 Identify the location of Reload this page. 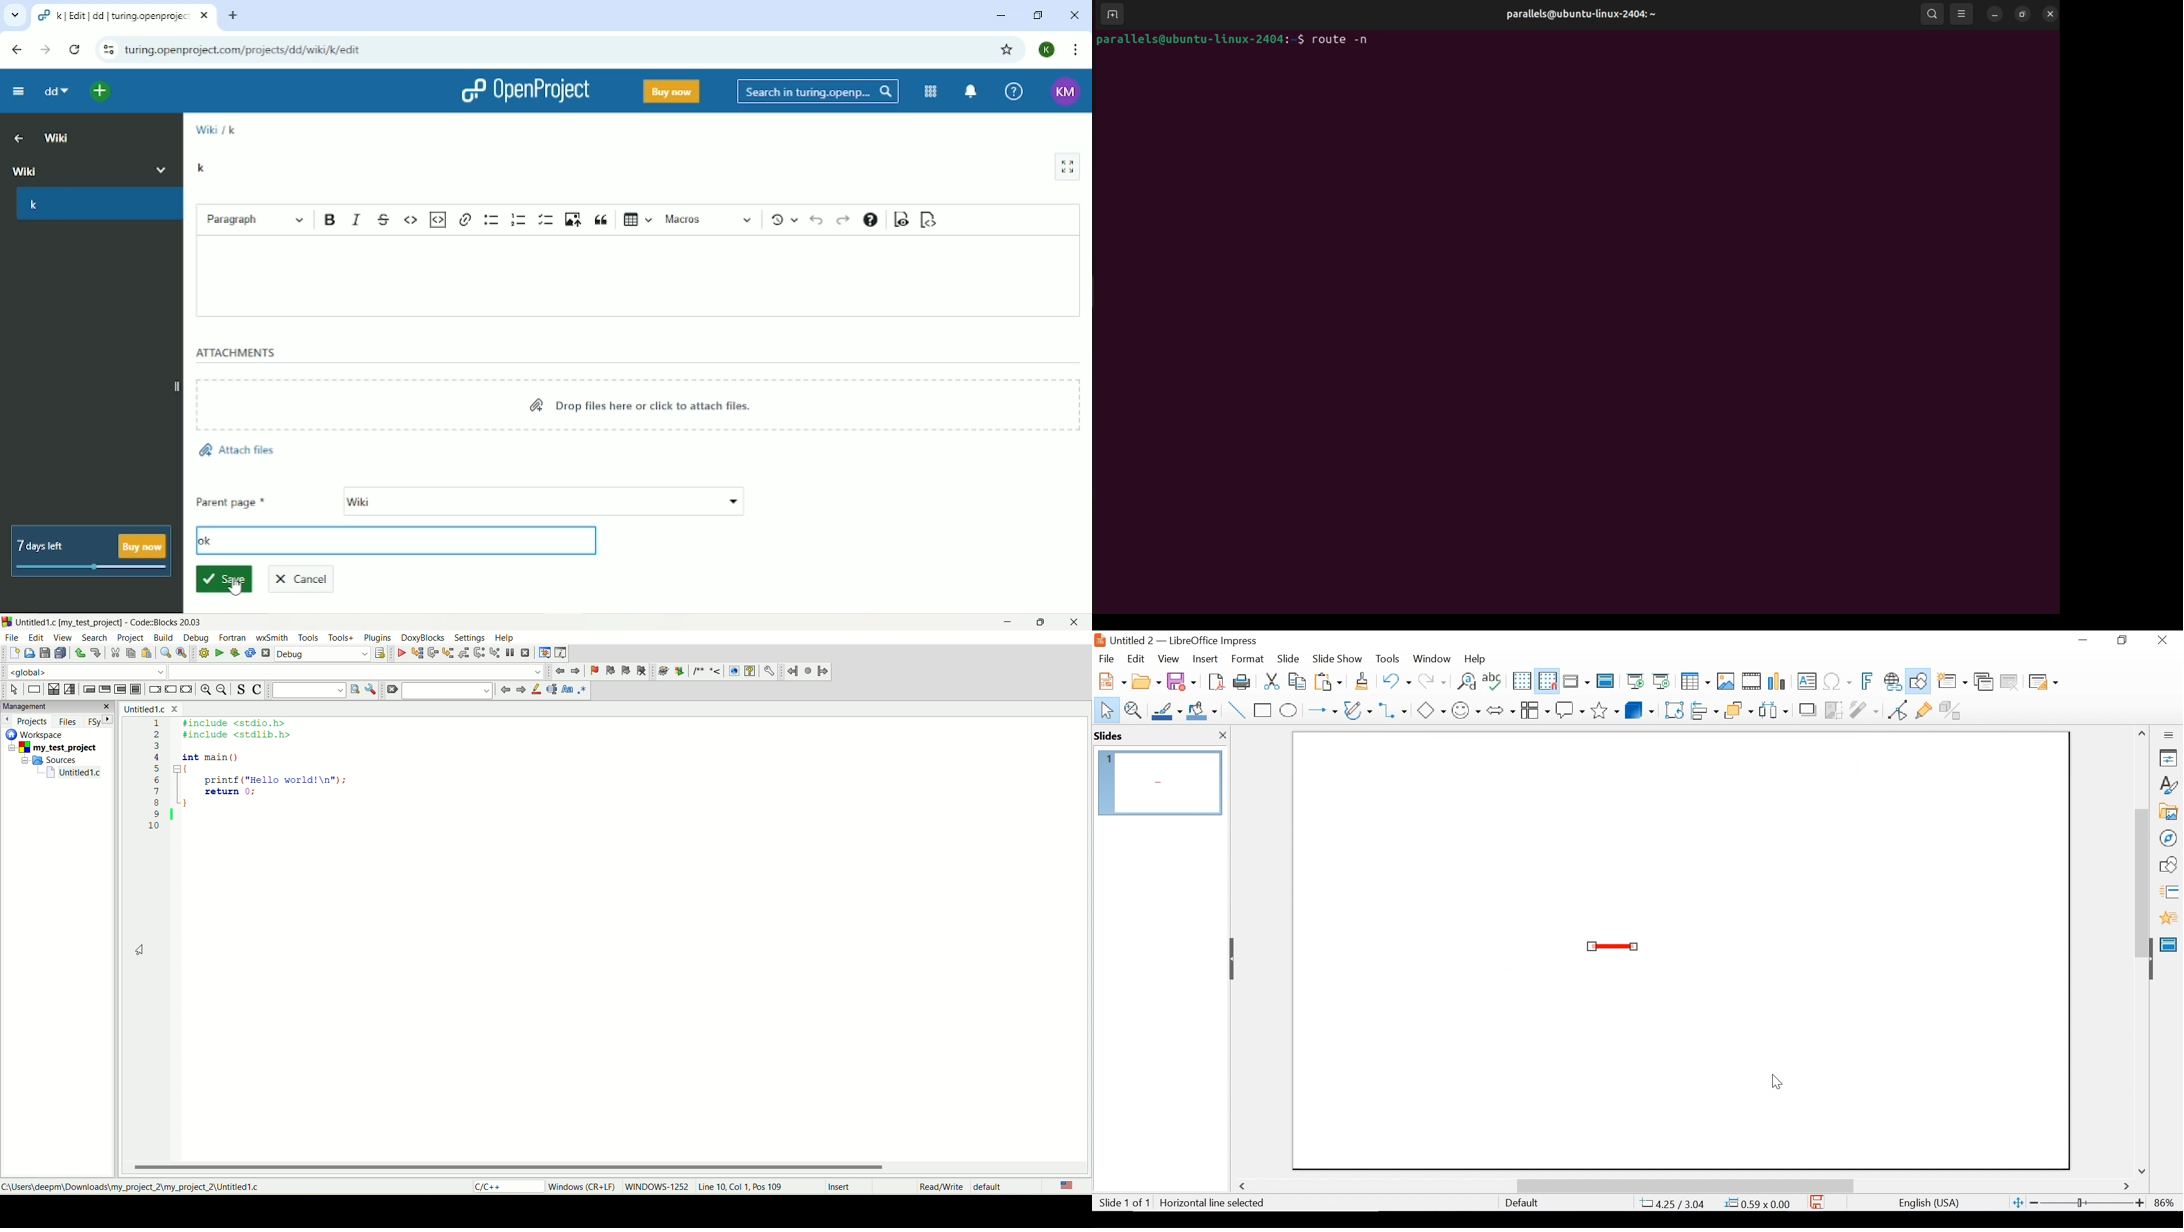
(74, 50).